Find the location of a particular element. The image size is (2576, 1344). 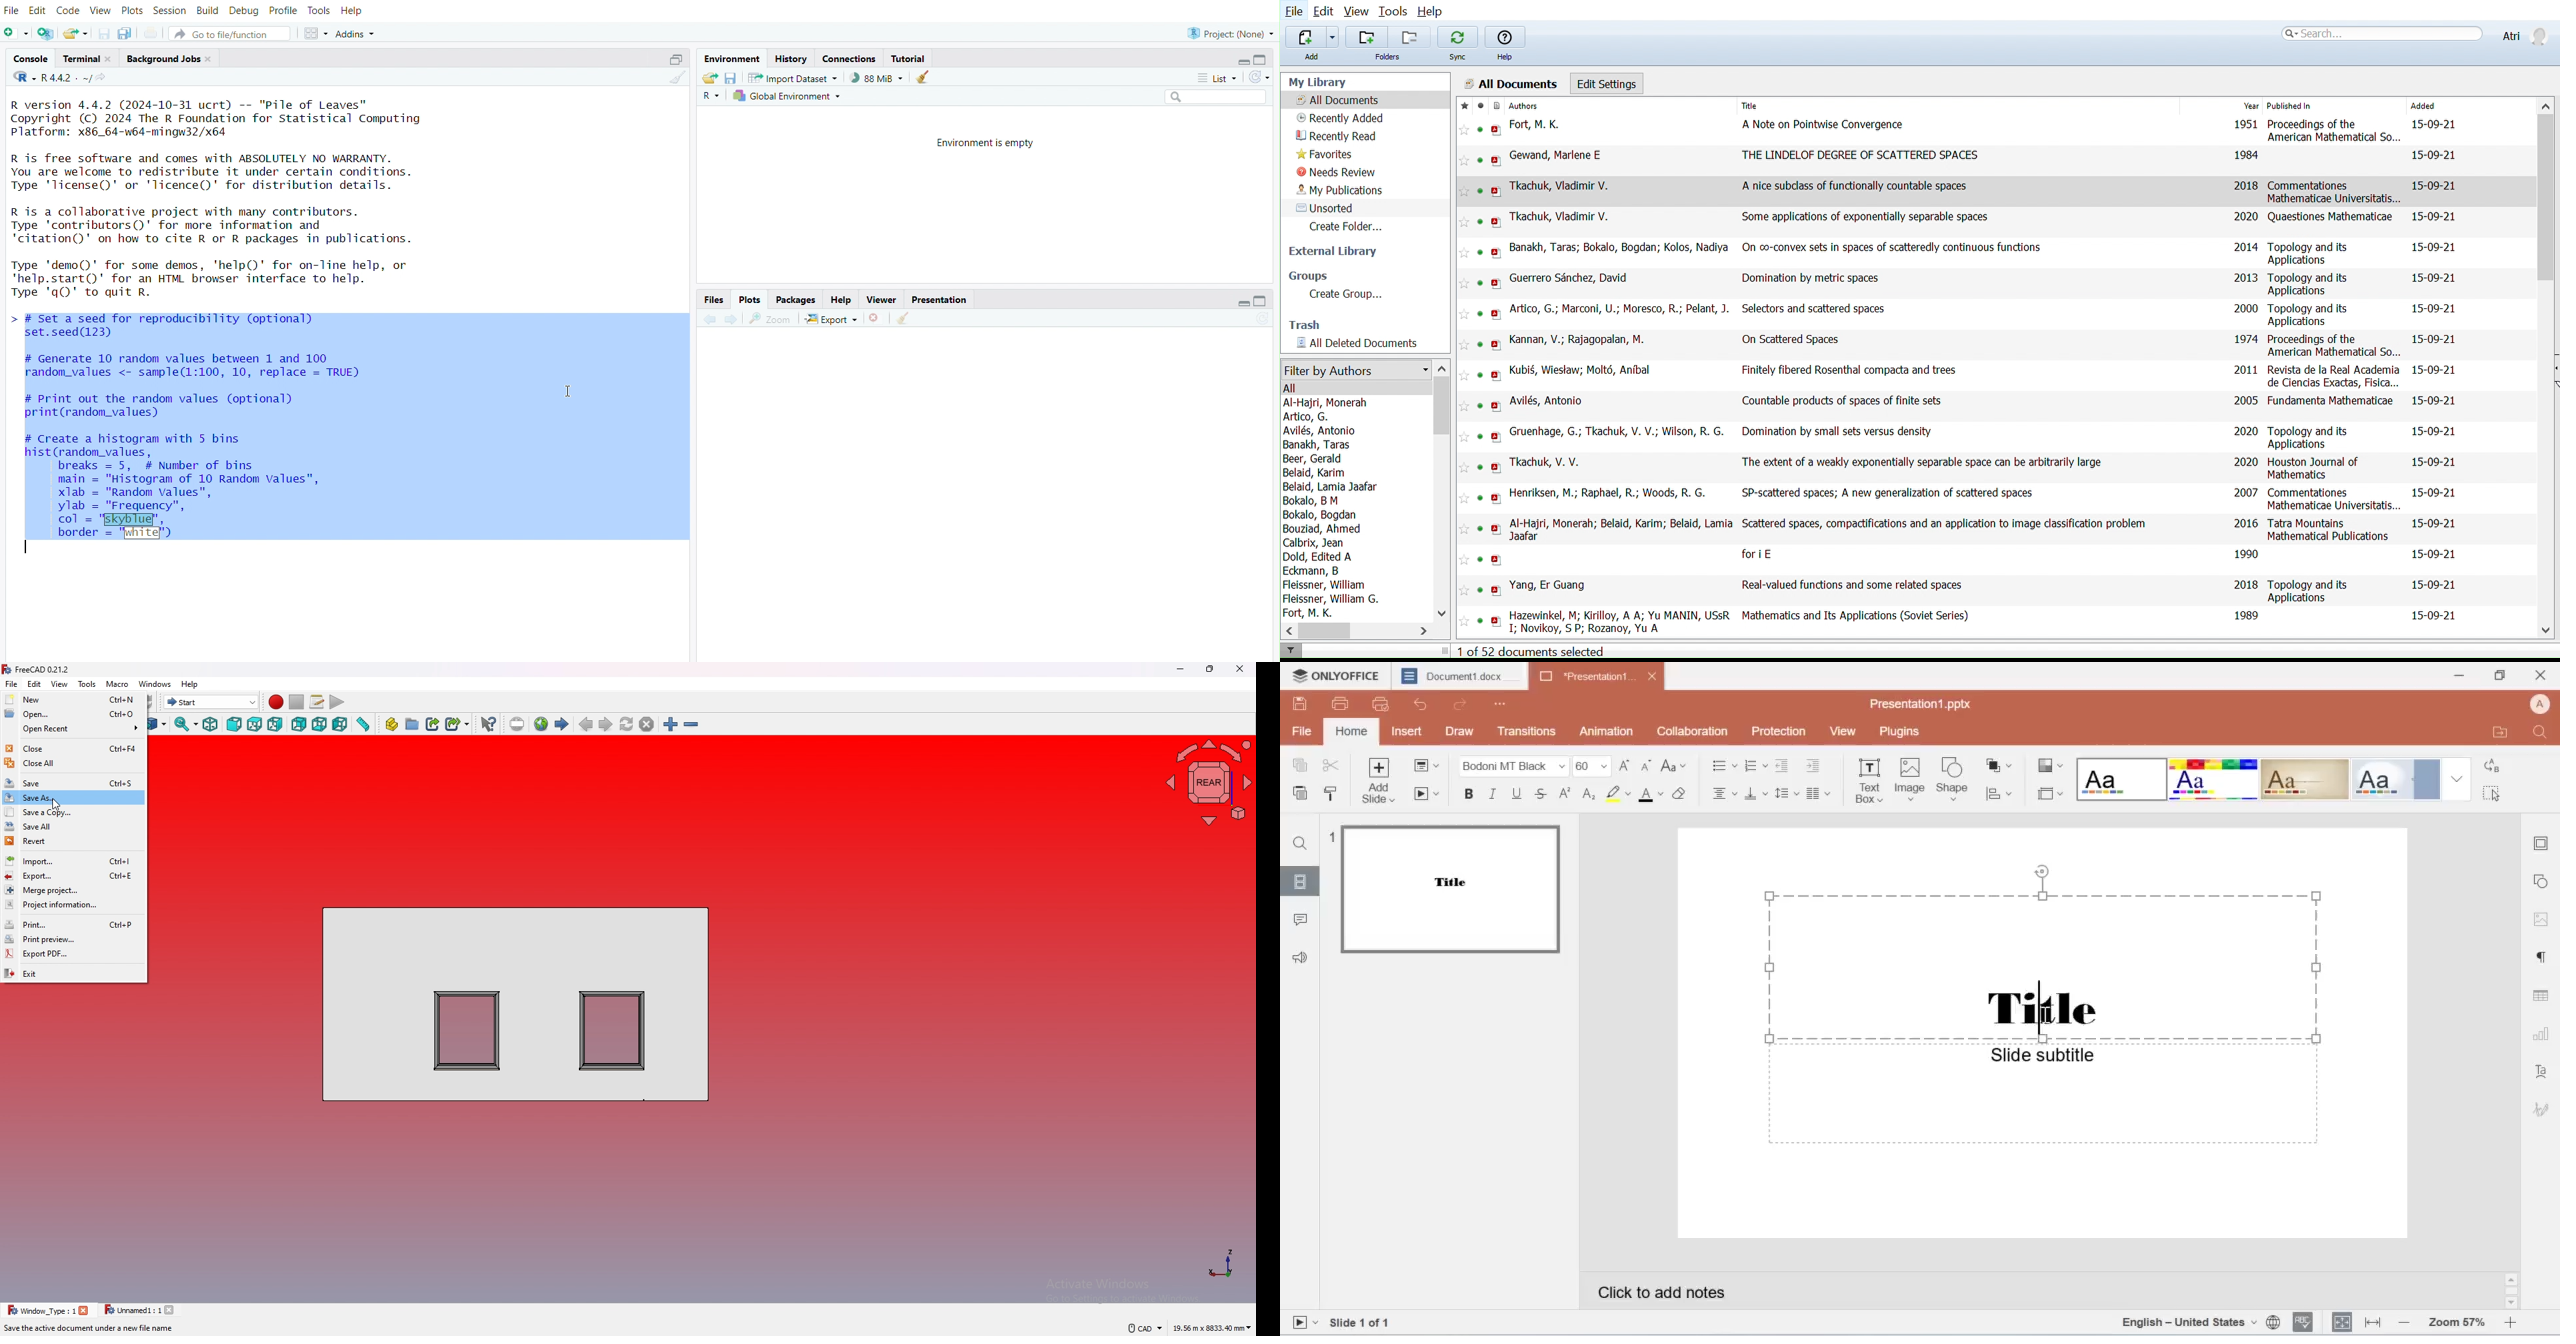

cursor is located at coordinates (2494, 796).